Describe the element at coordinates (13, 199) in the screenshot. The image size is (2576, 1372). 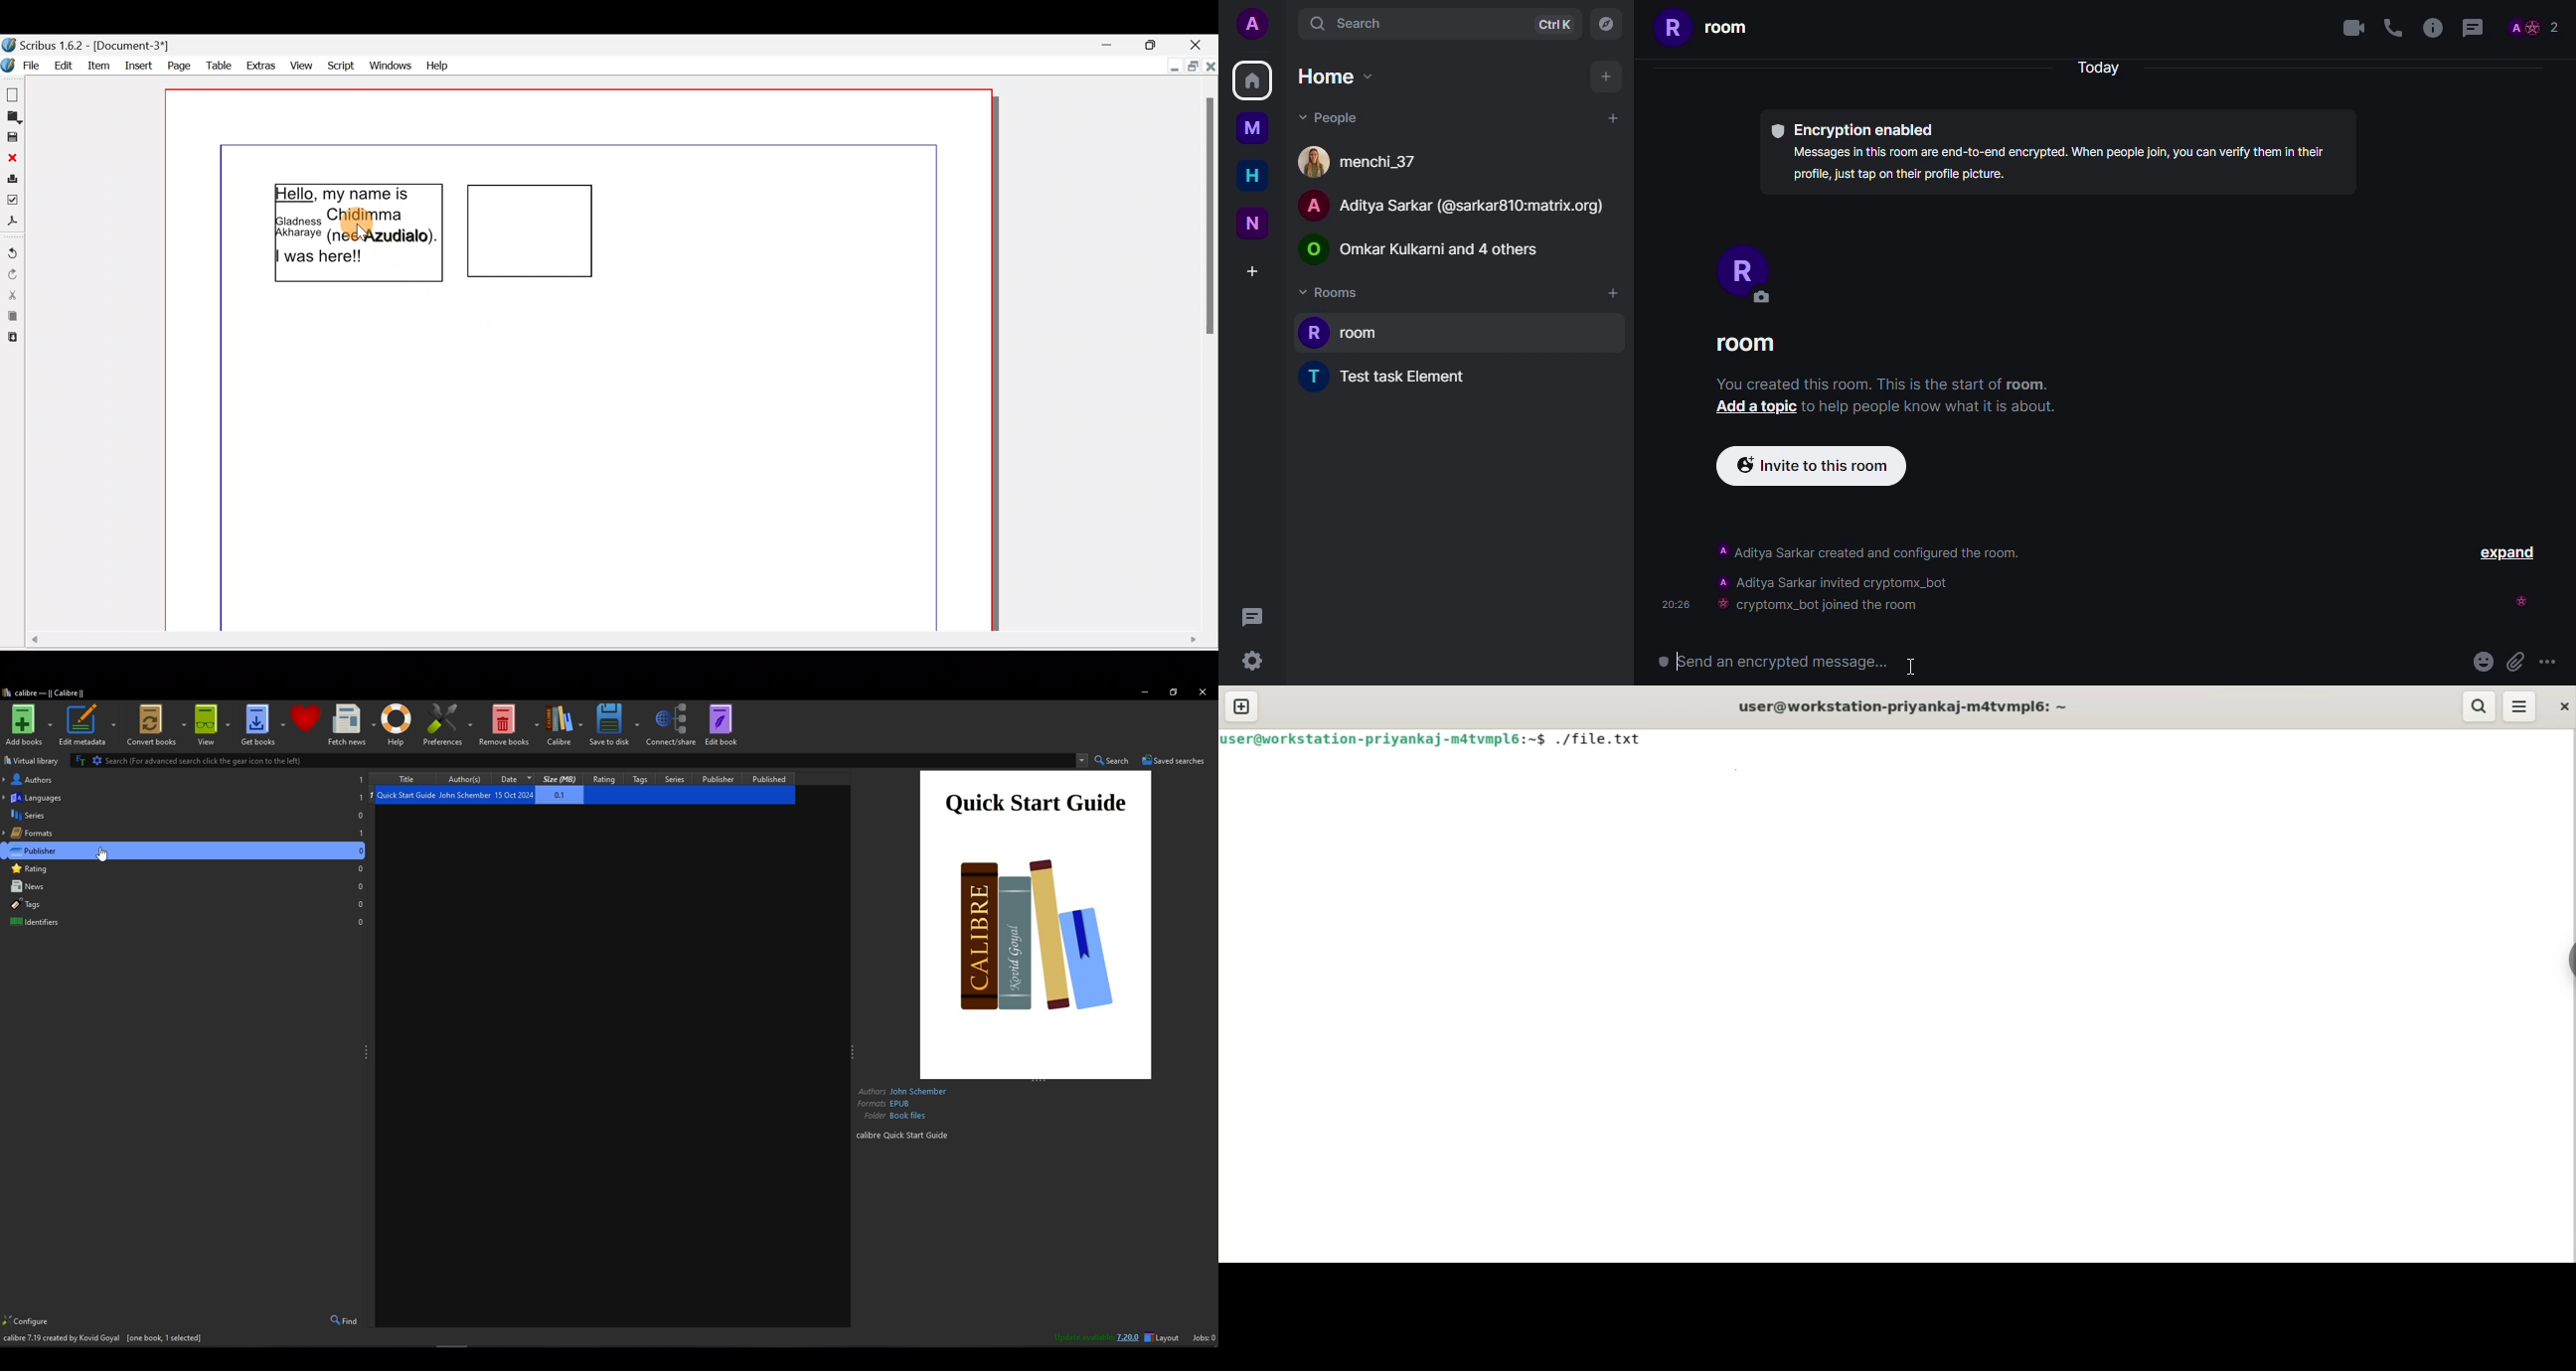
I see `Preflight verifier` at that location.